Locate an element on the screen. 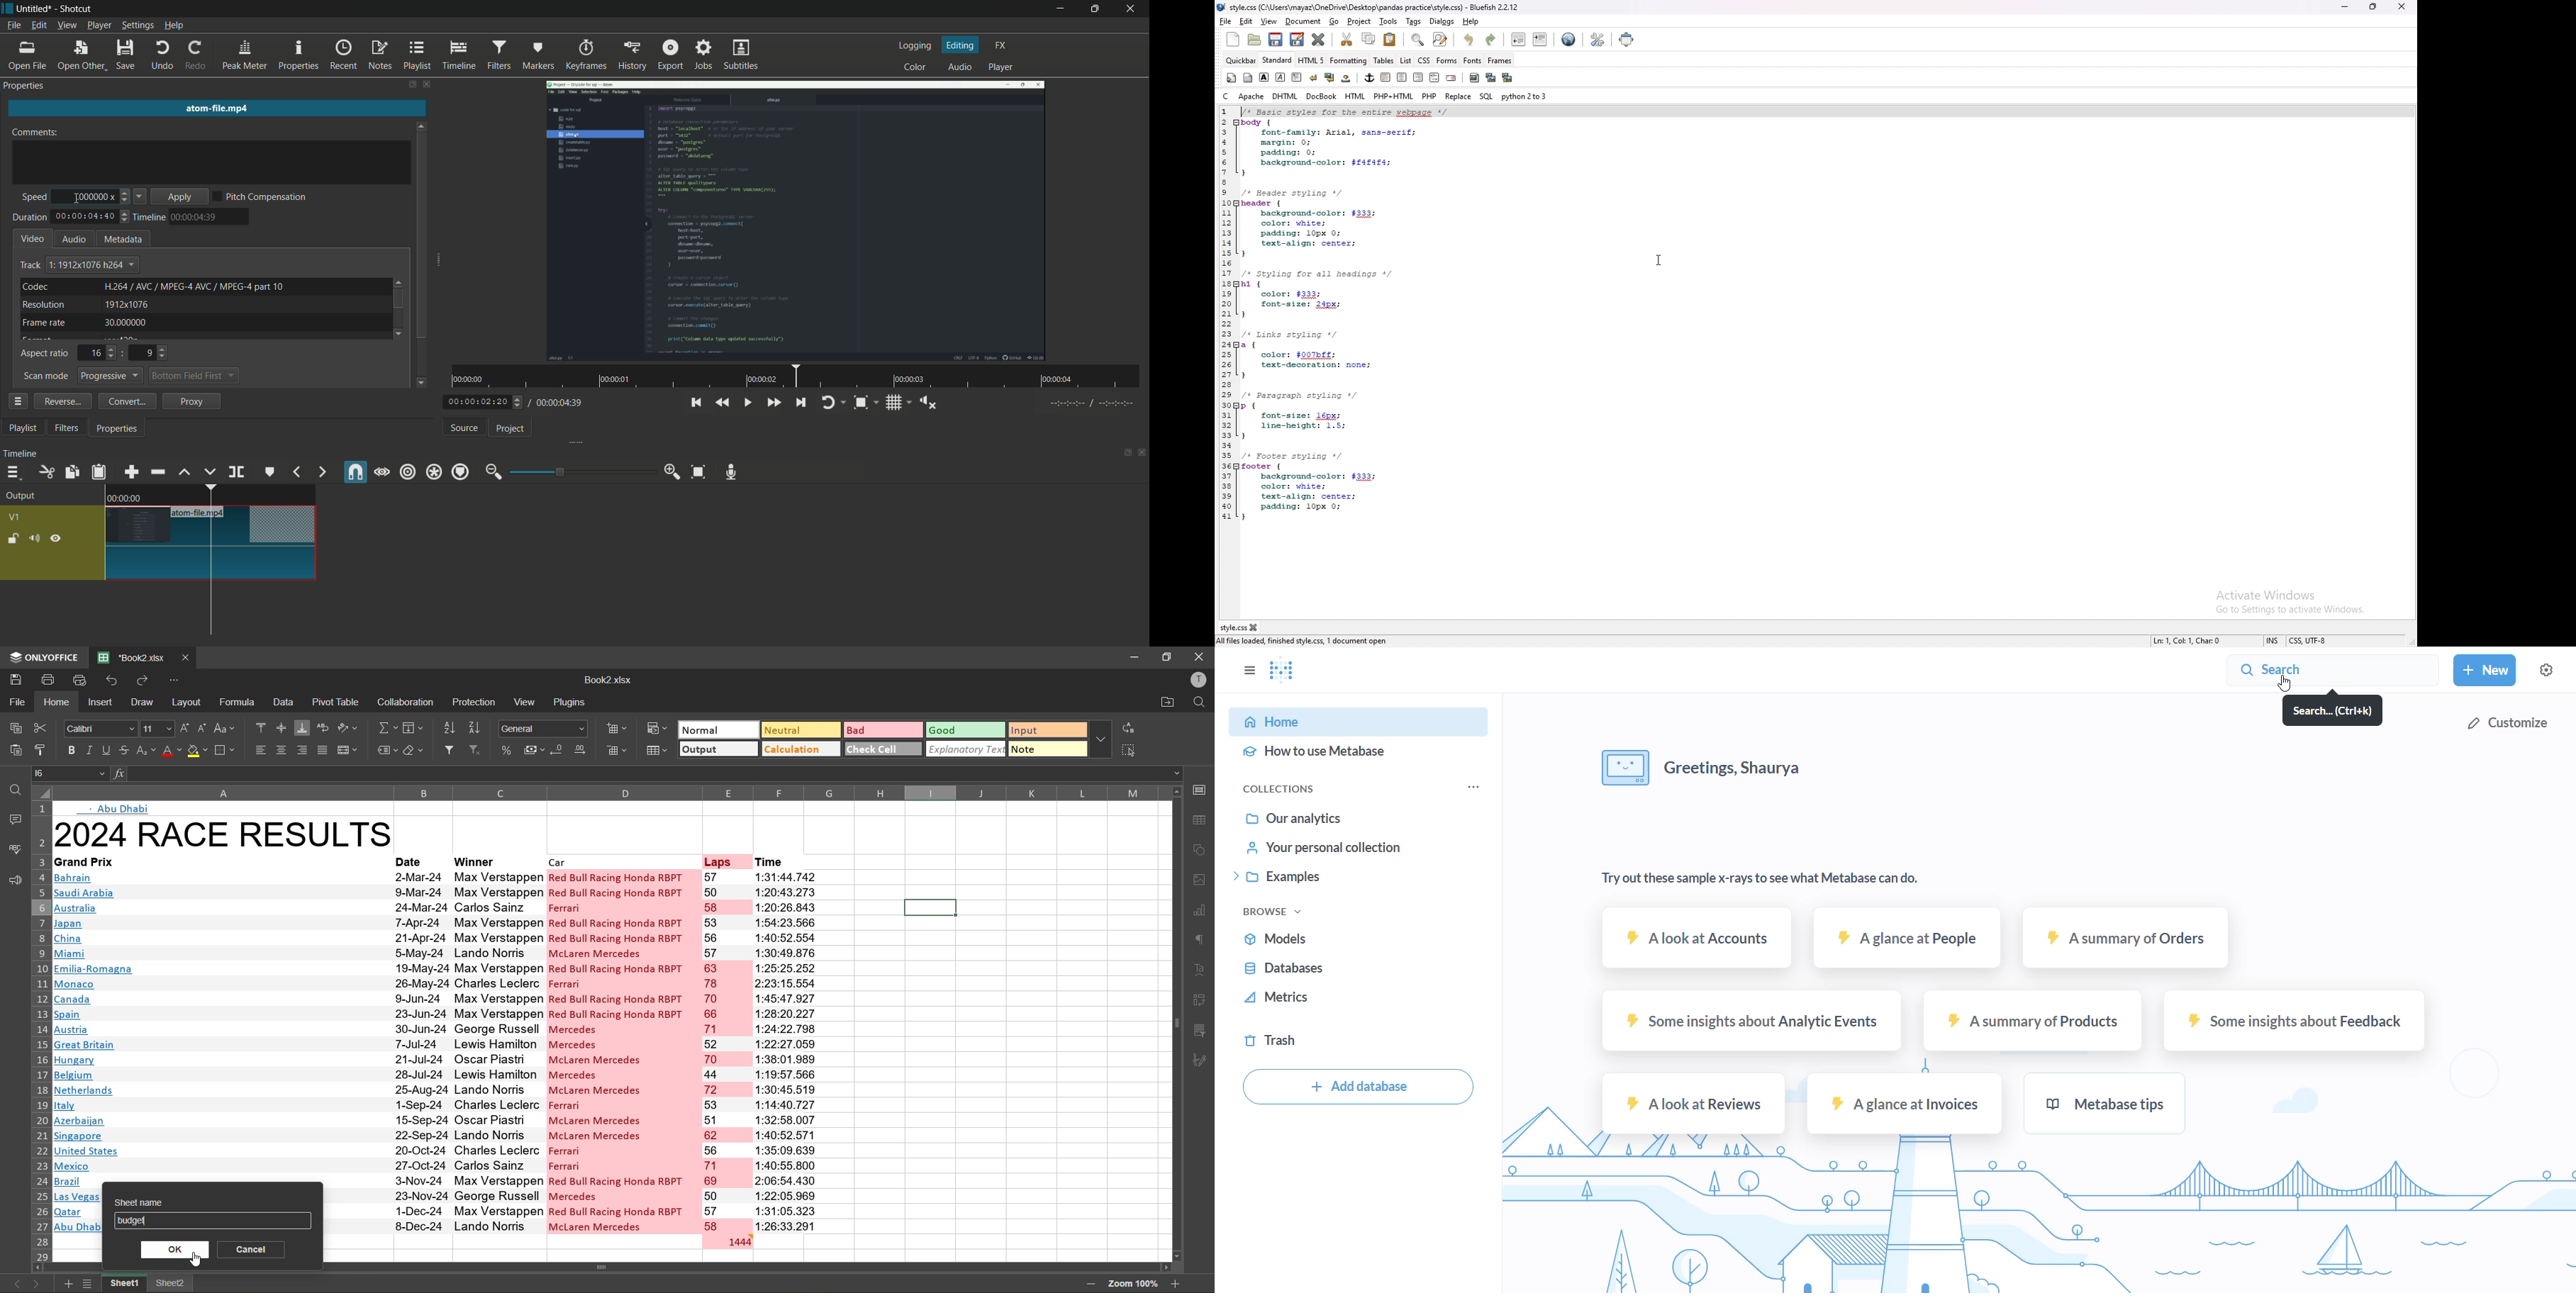  home is located at coordinates (56, 702).